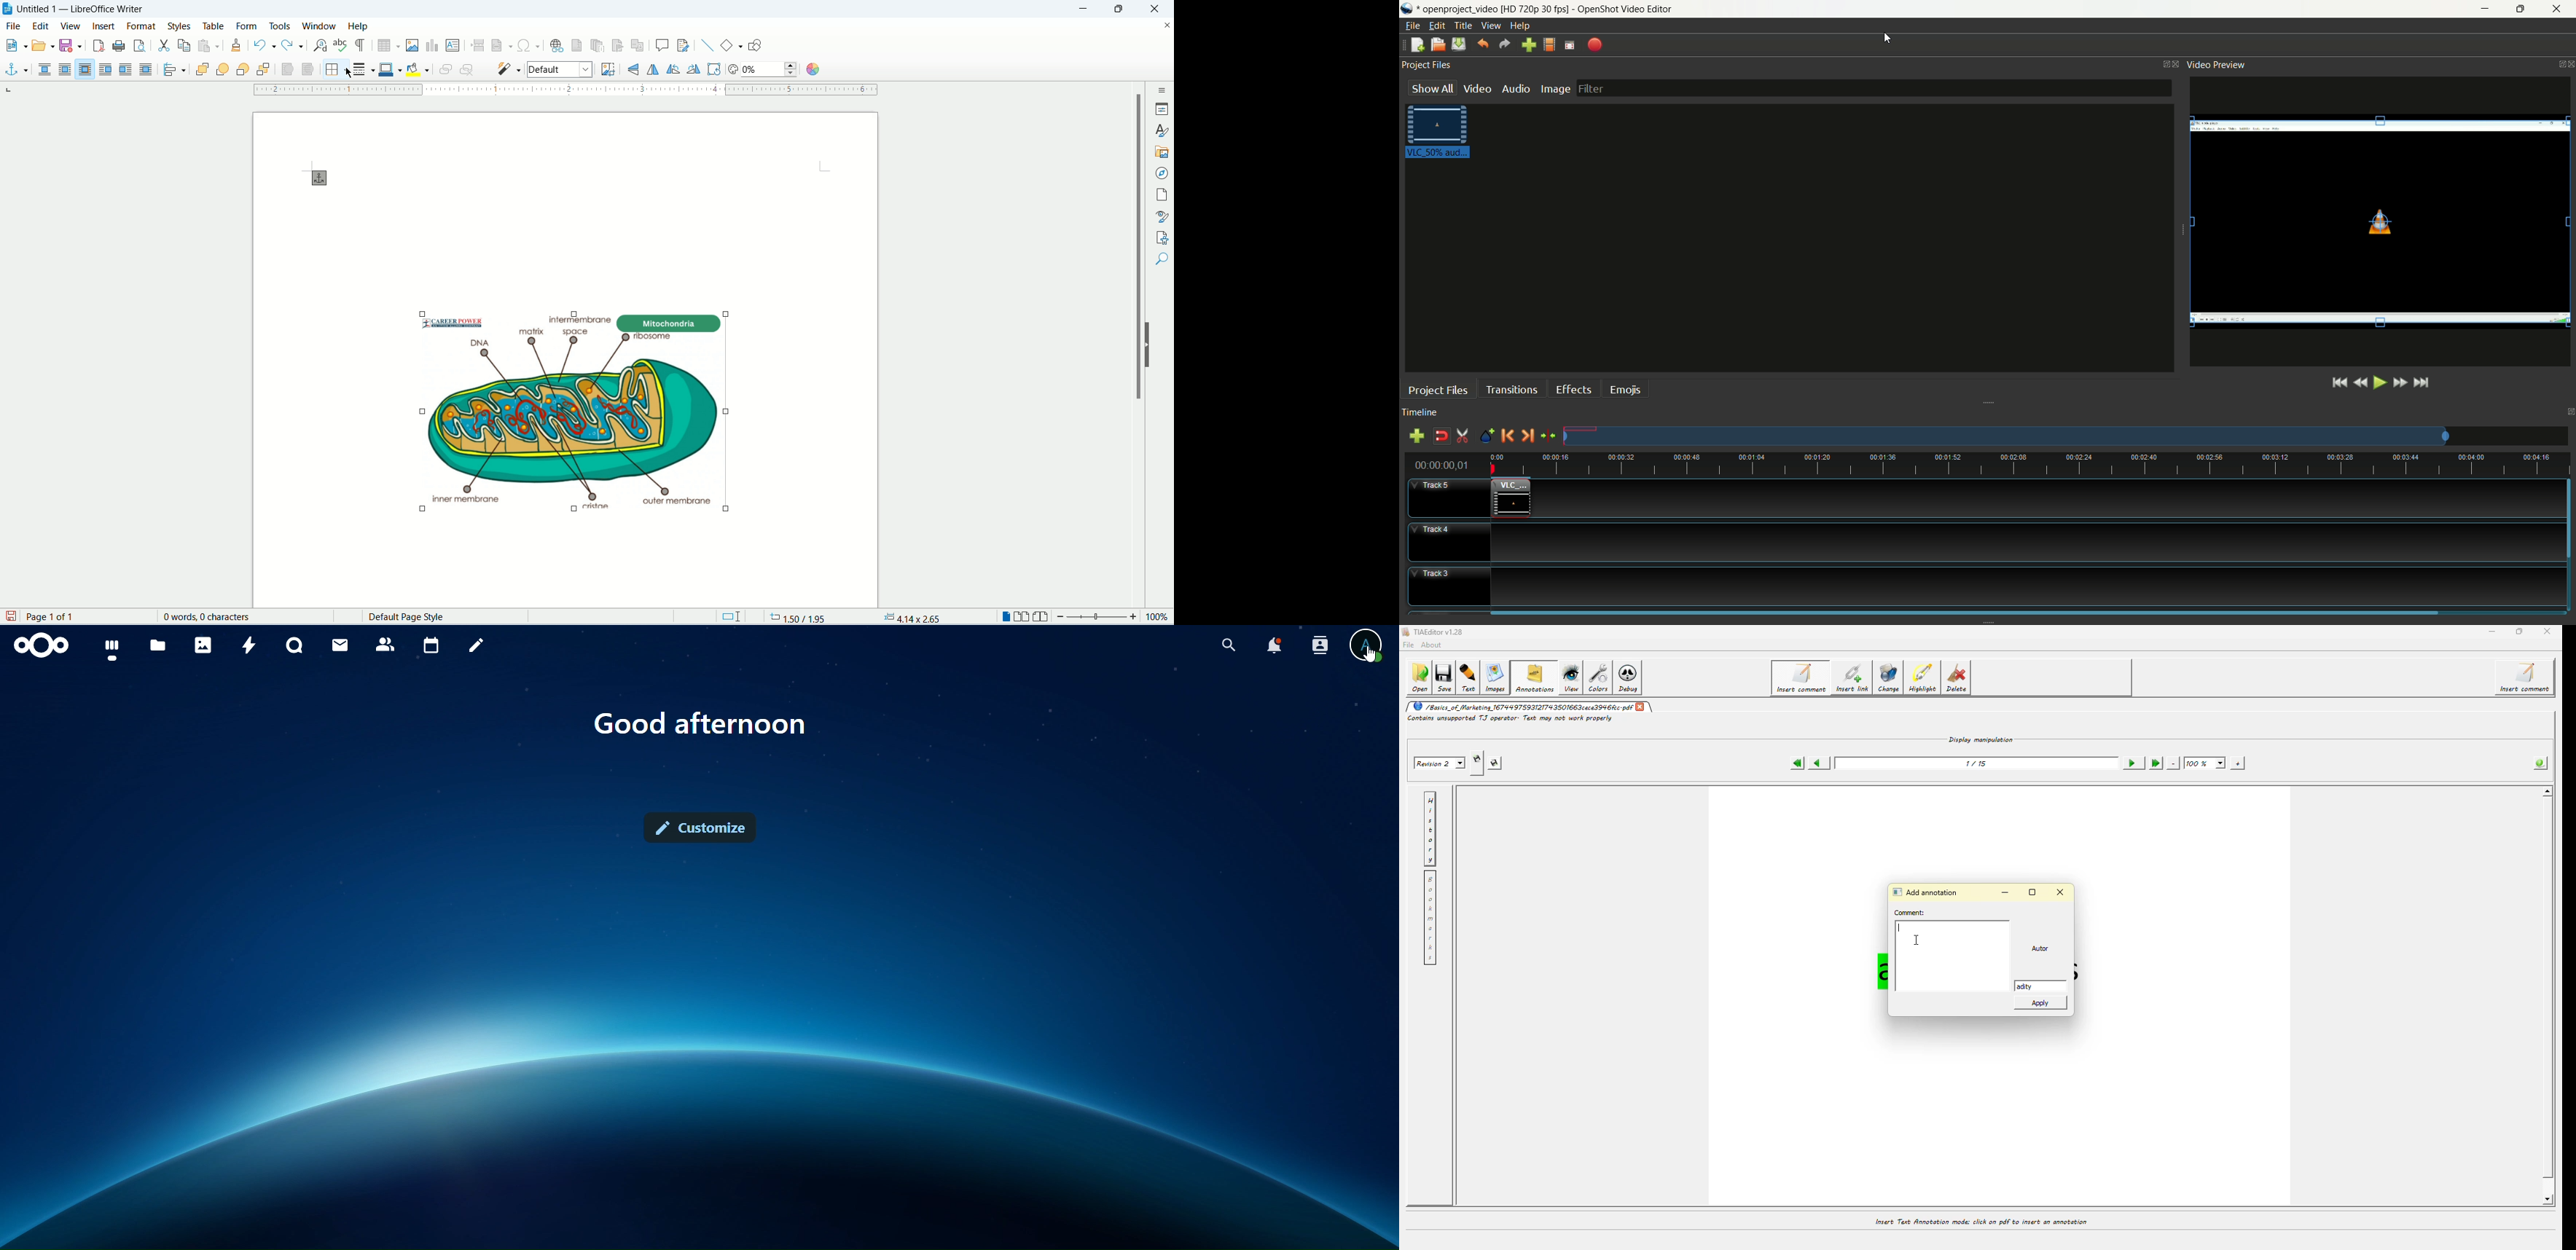 This screenshot has width=2576, height=1260. What do you see at coordinates (734, 70) in the screenshot?
I see `transparency` at bounding box center [734, 70].